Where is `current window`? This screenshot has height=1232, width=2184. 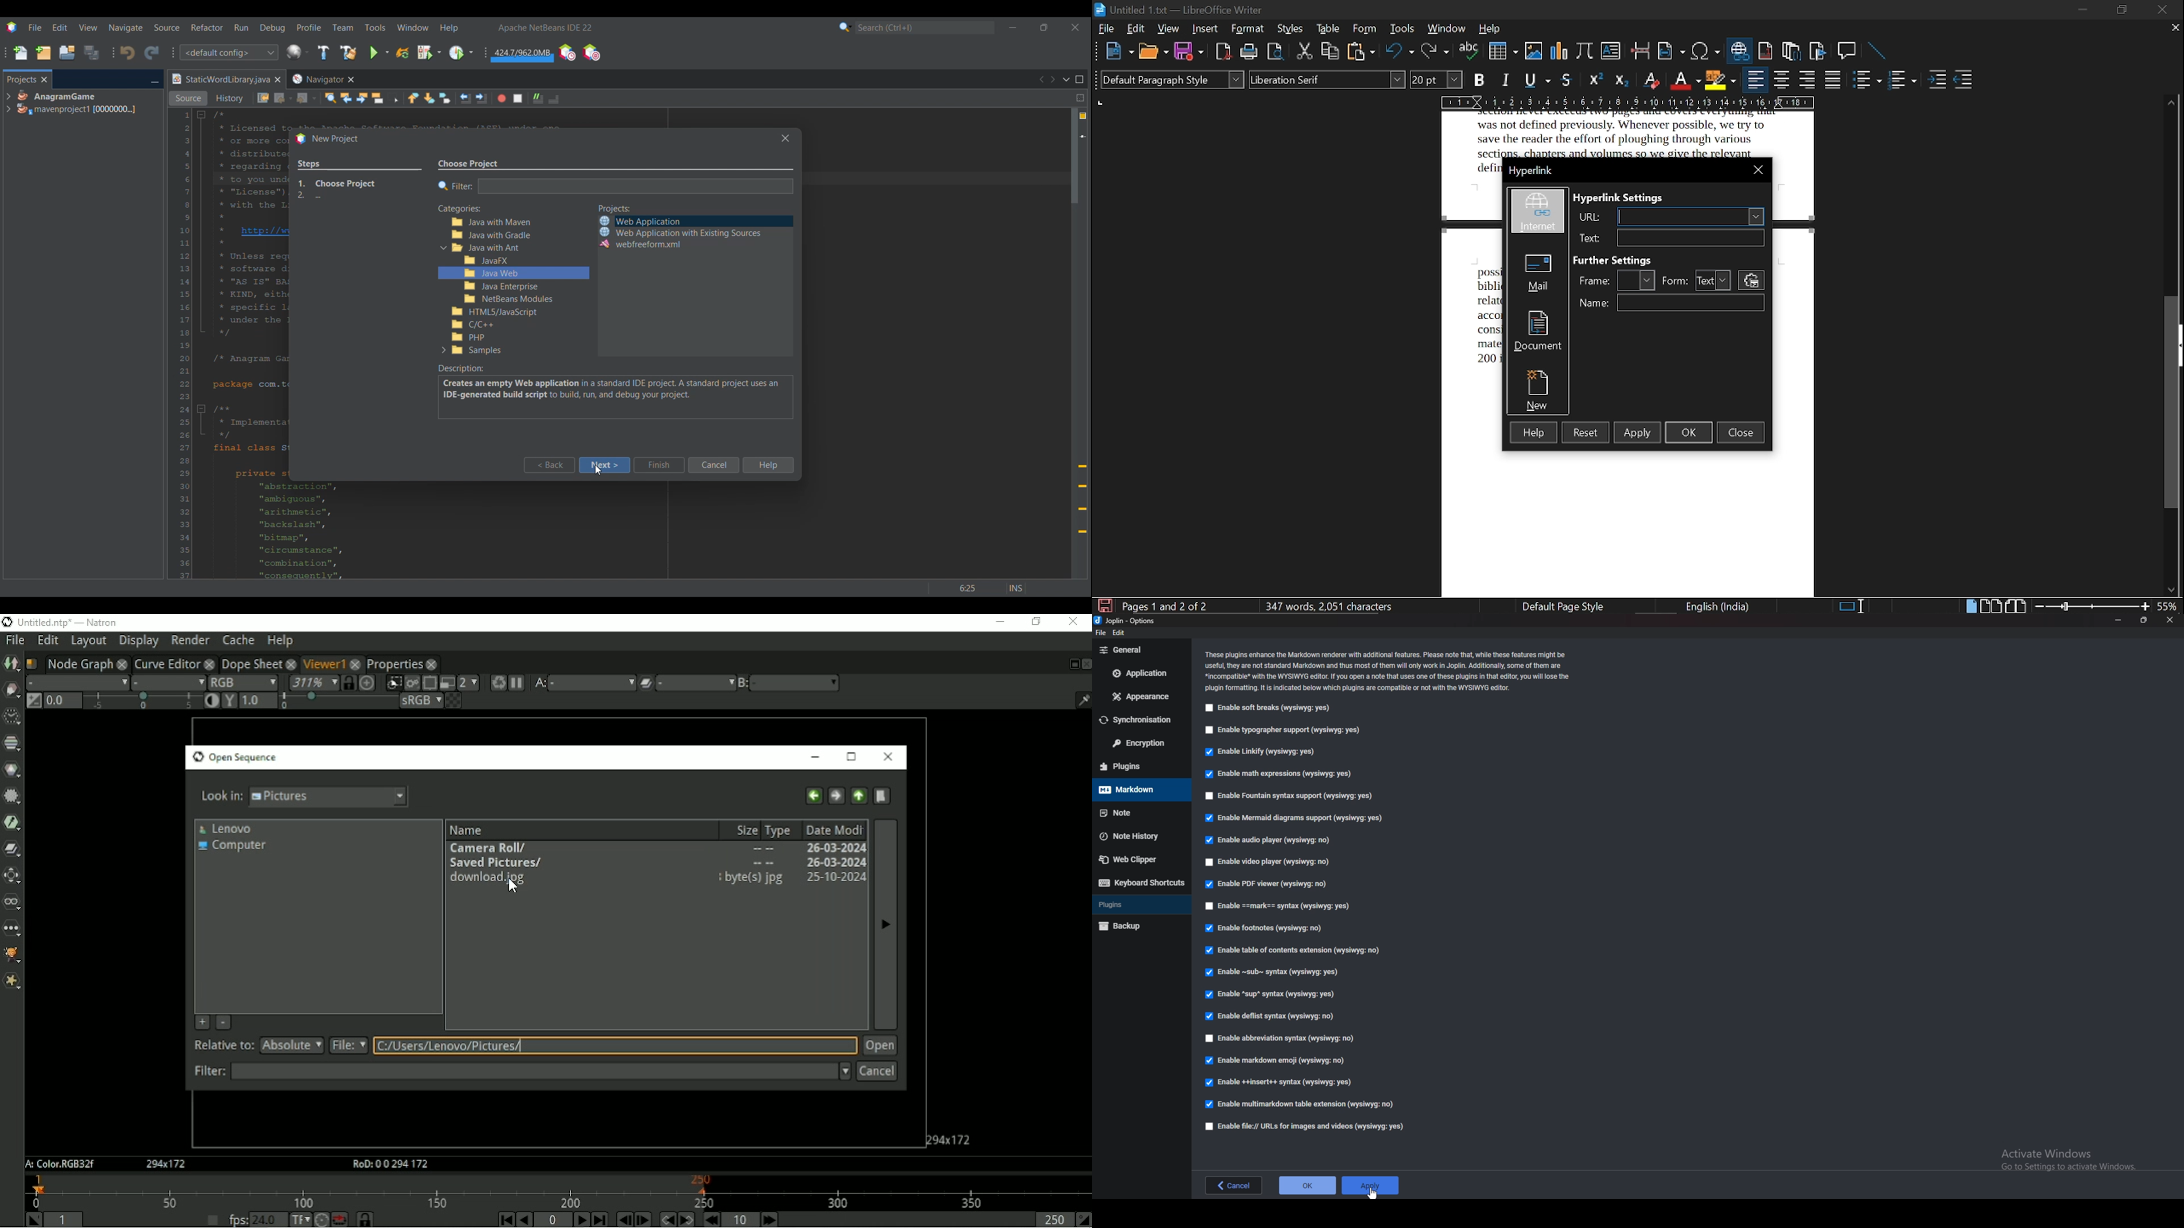
current window is located at coordinates (1532, 171).